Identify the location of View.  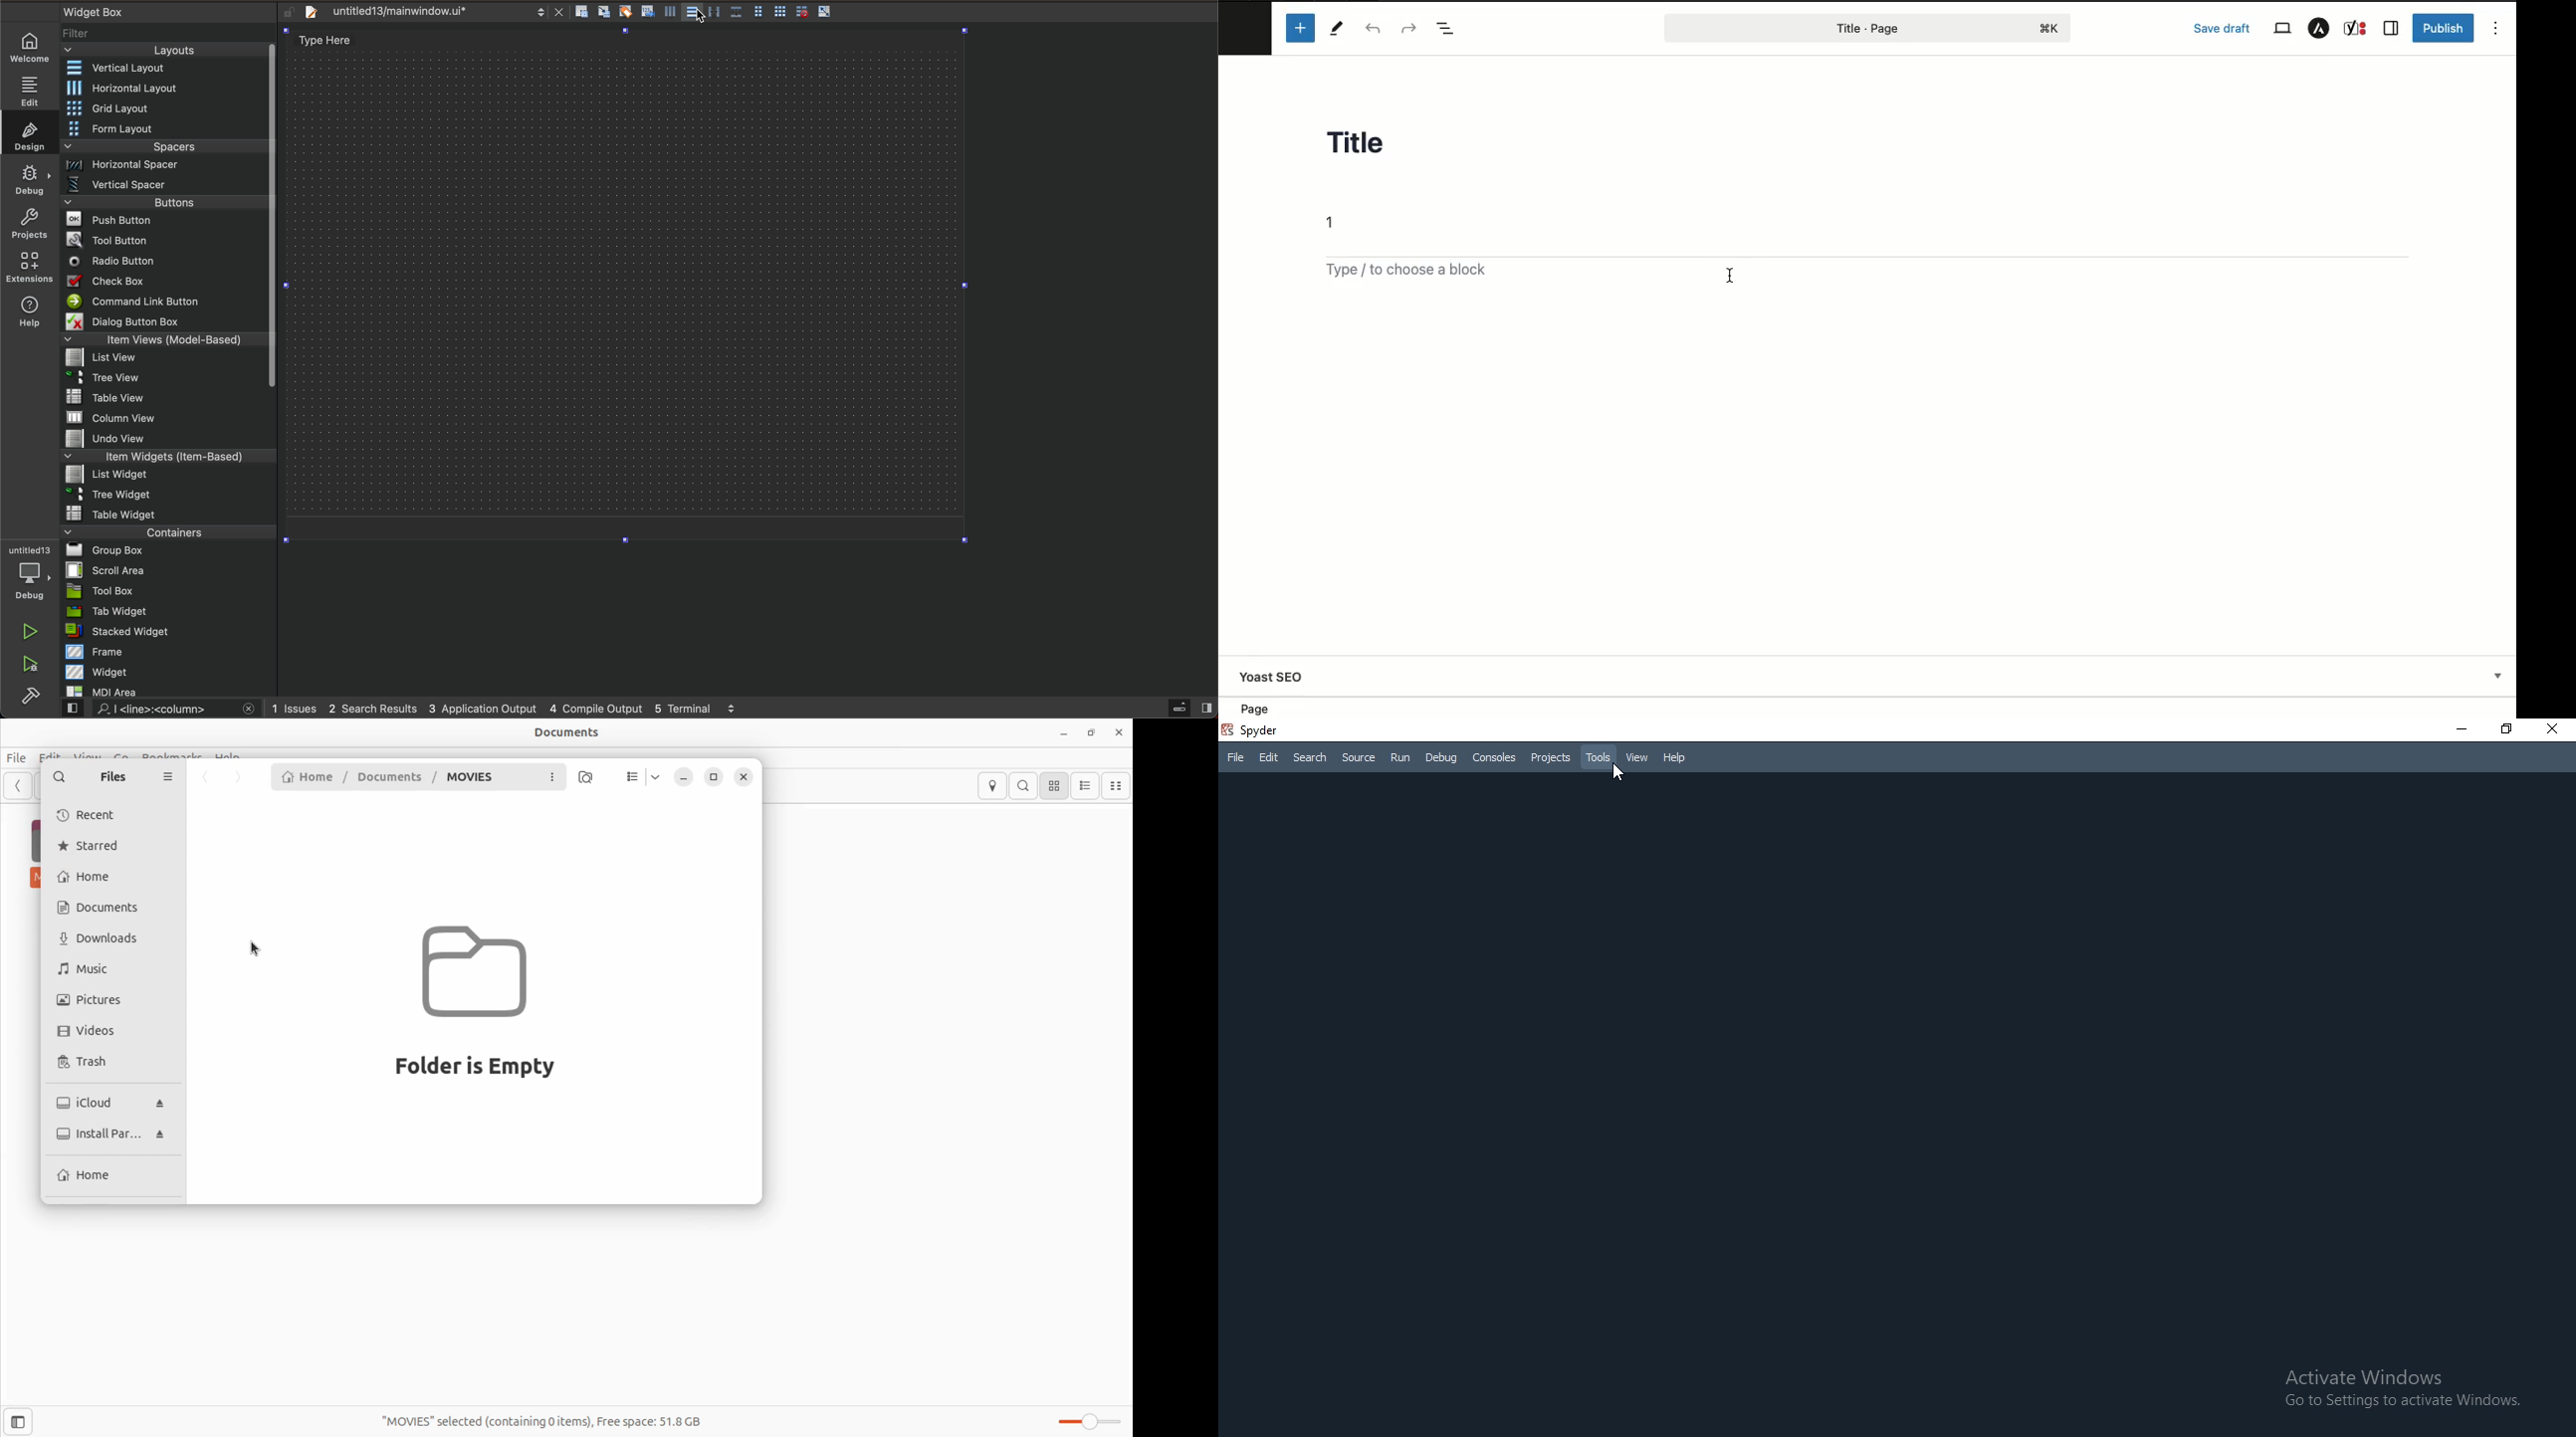
(2282, 29).